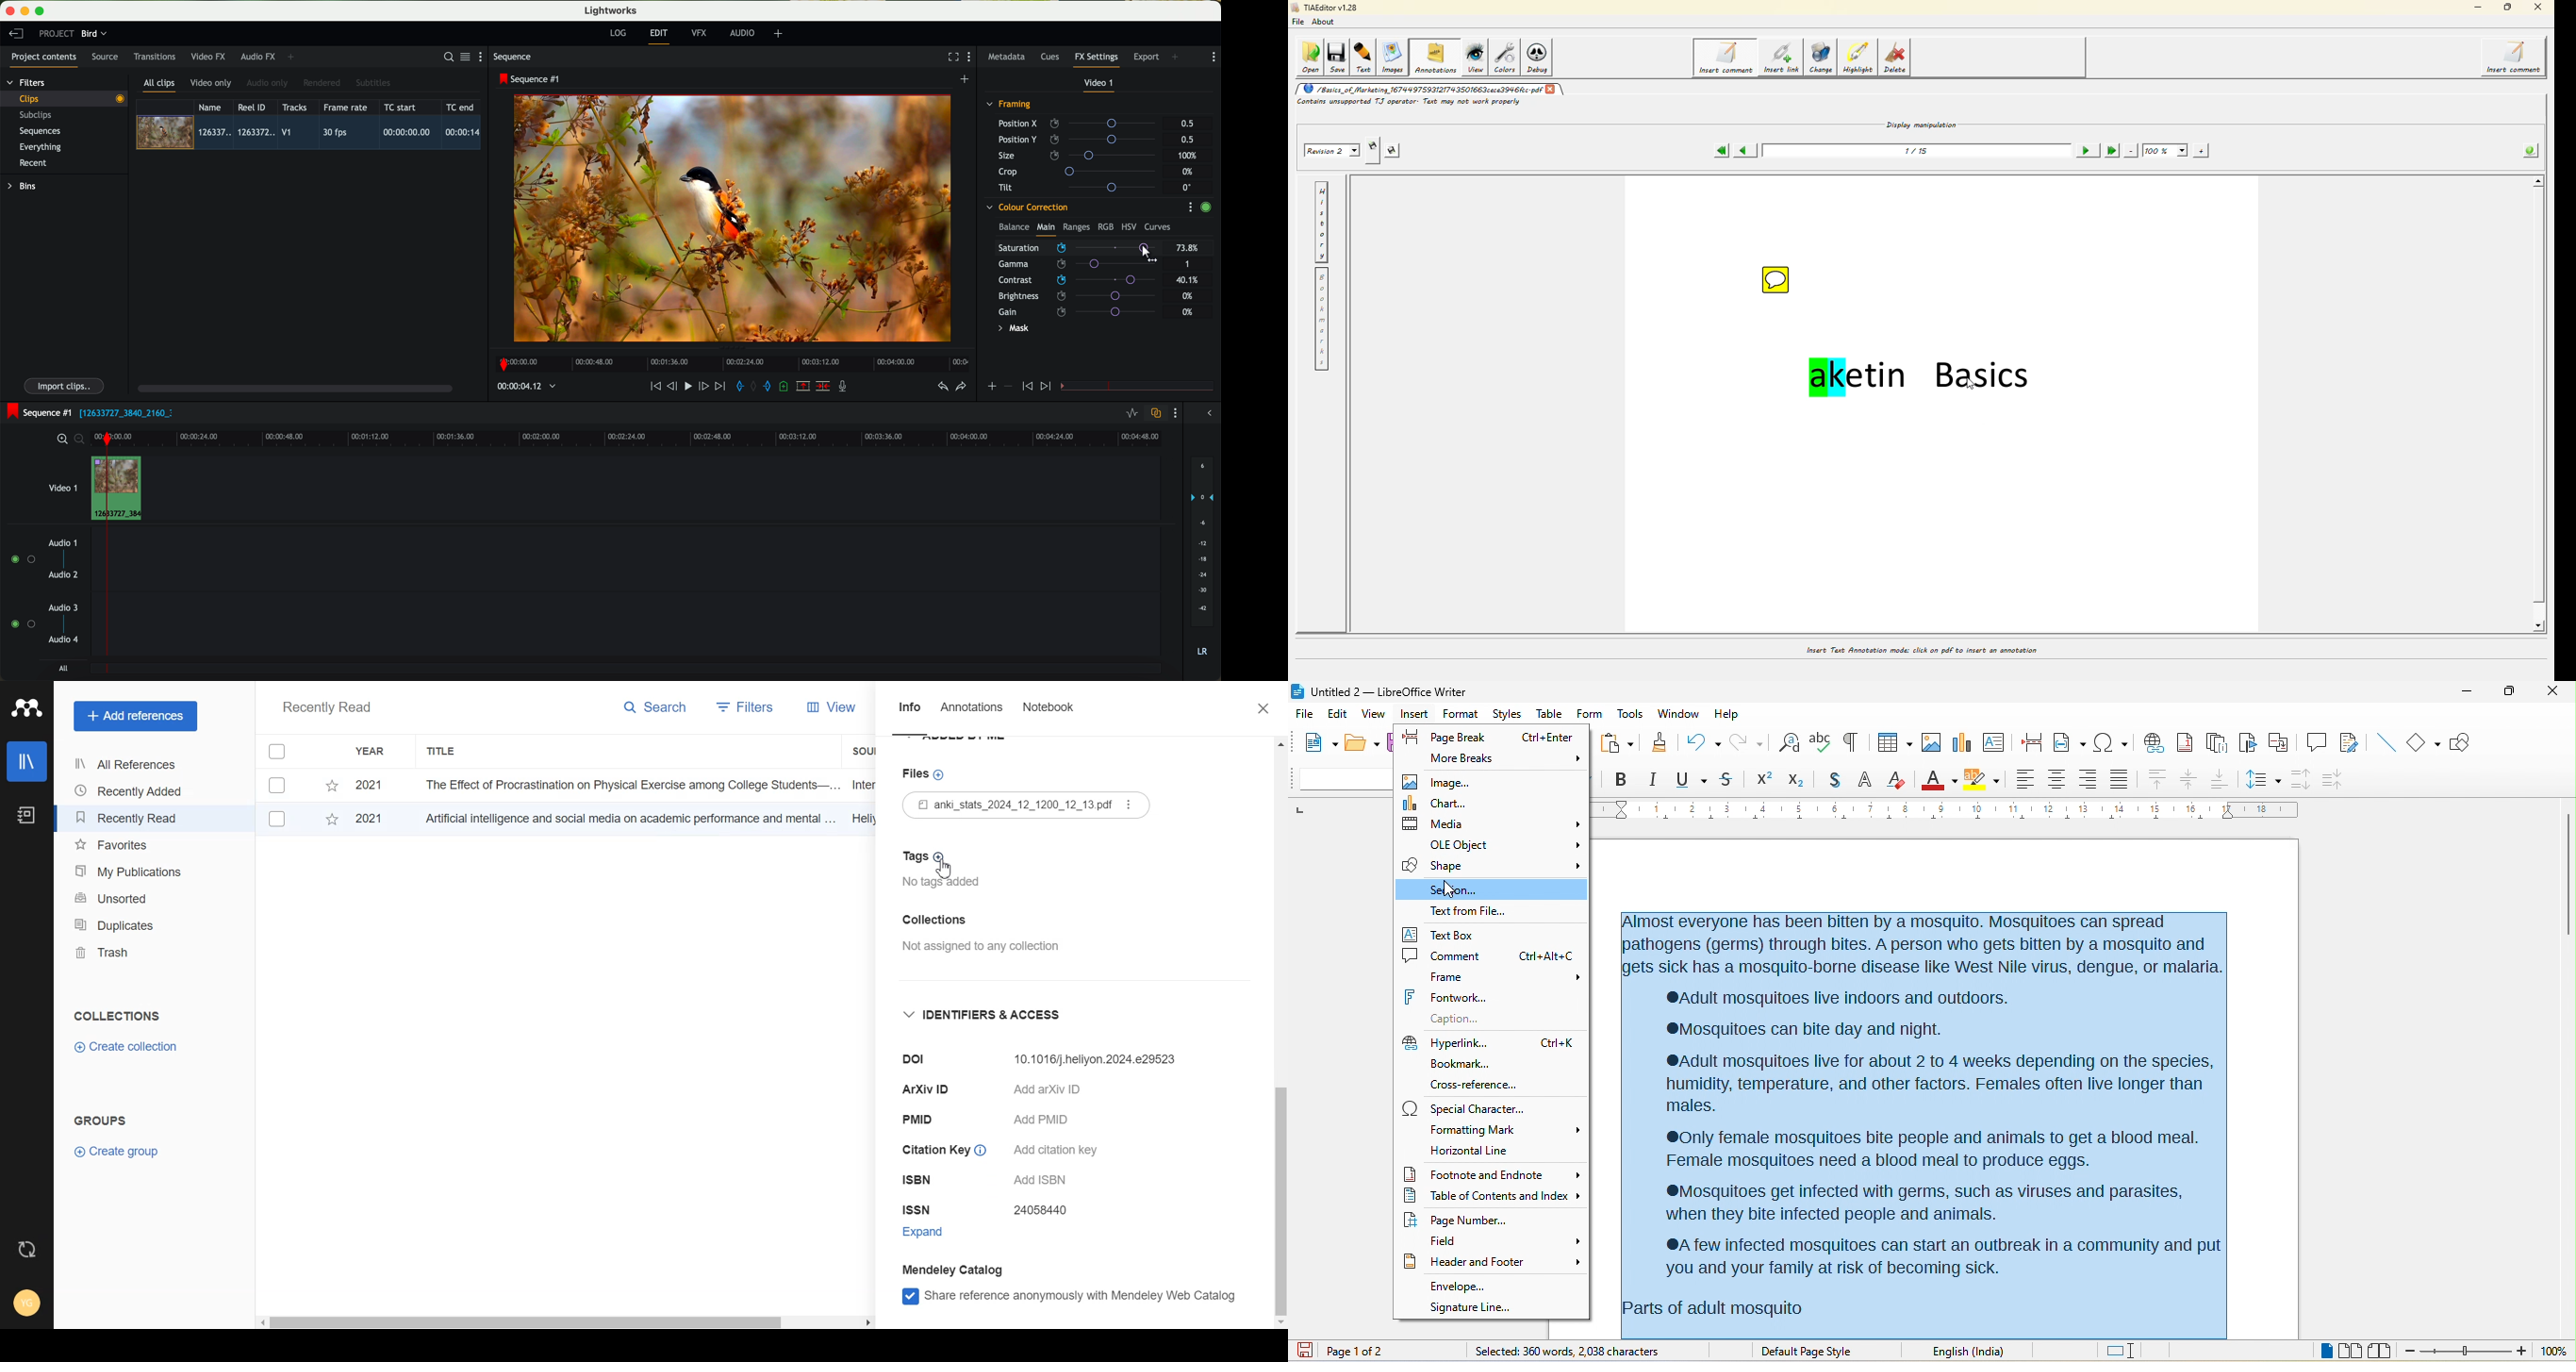 This screenshot has height=1372, width=2576. Describe the element at coordinates (2465, 1352) in the screenshot. I see `zoom` at that location.